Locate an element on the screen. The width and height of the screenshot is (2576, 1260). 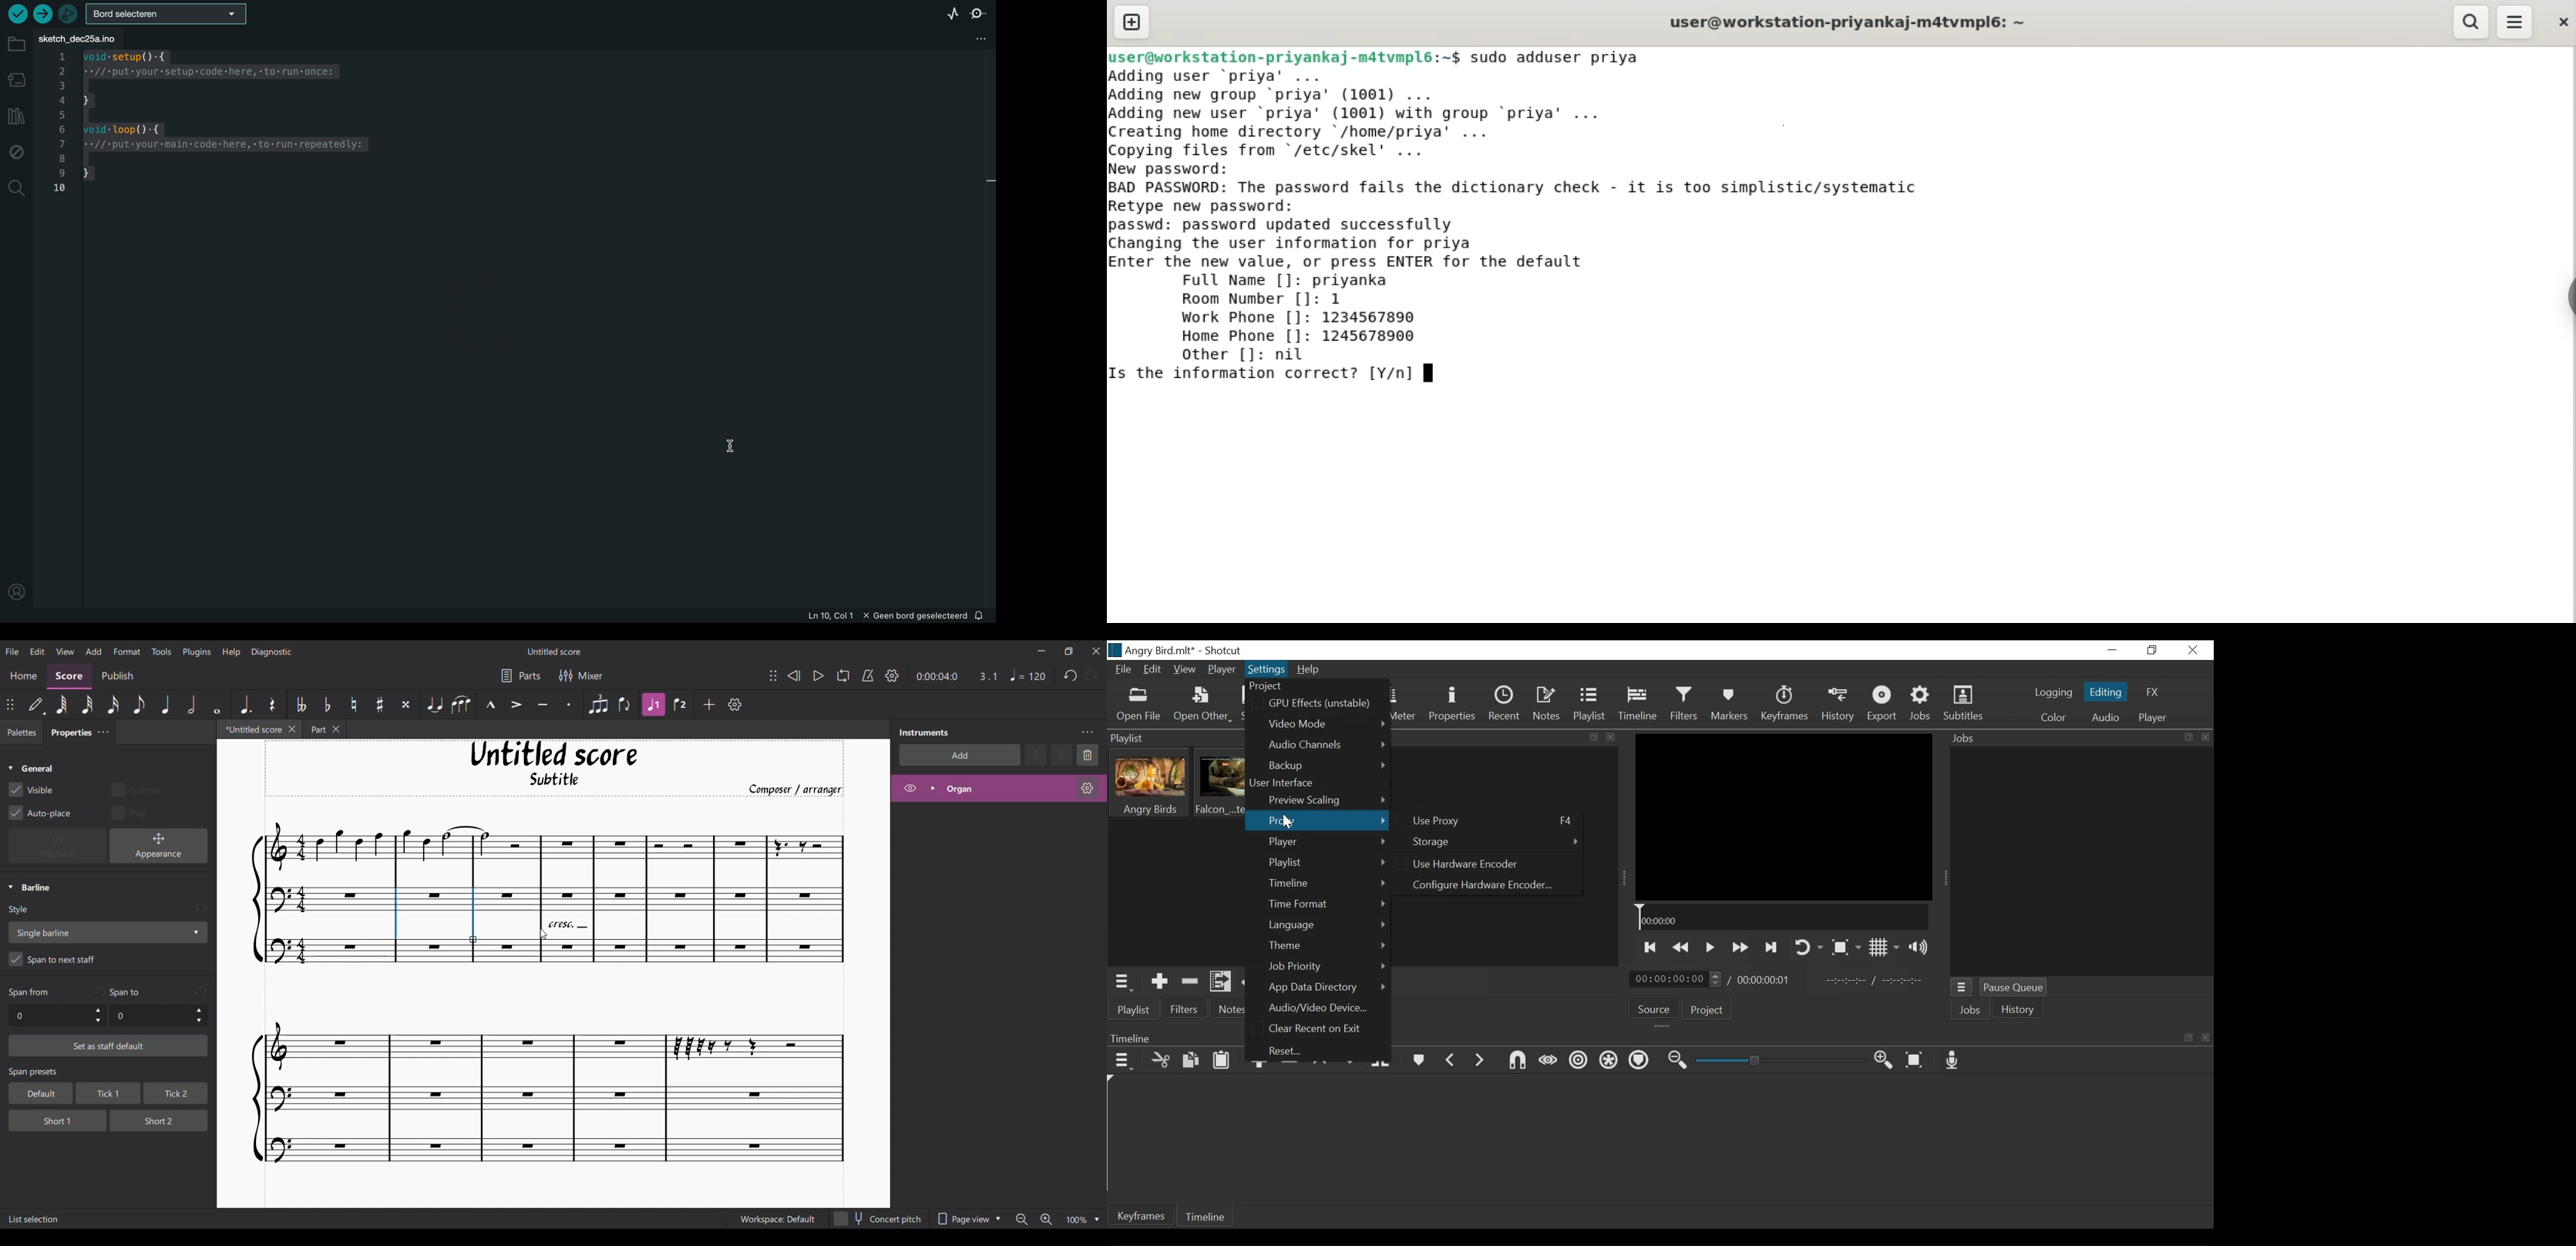
Indicates text space for Span to is located at coordinates (127, 992).